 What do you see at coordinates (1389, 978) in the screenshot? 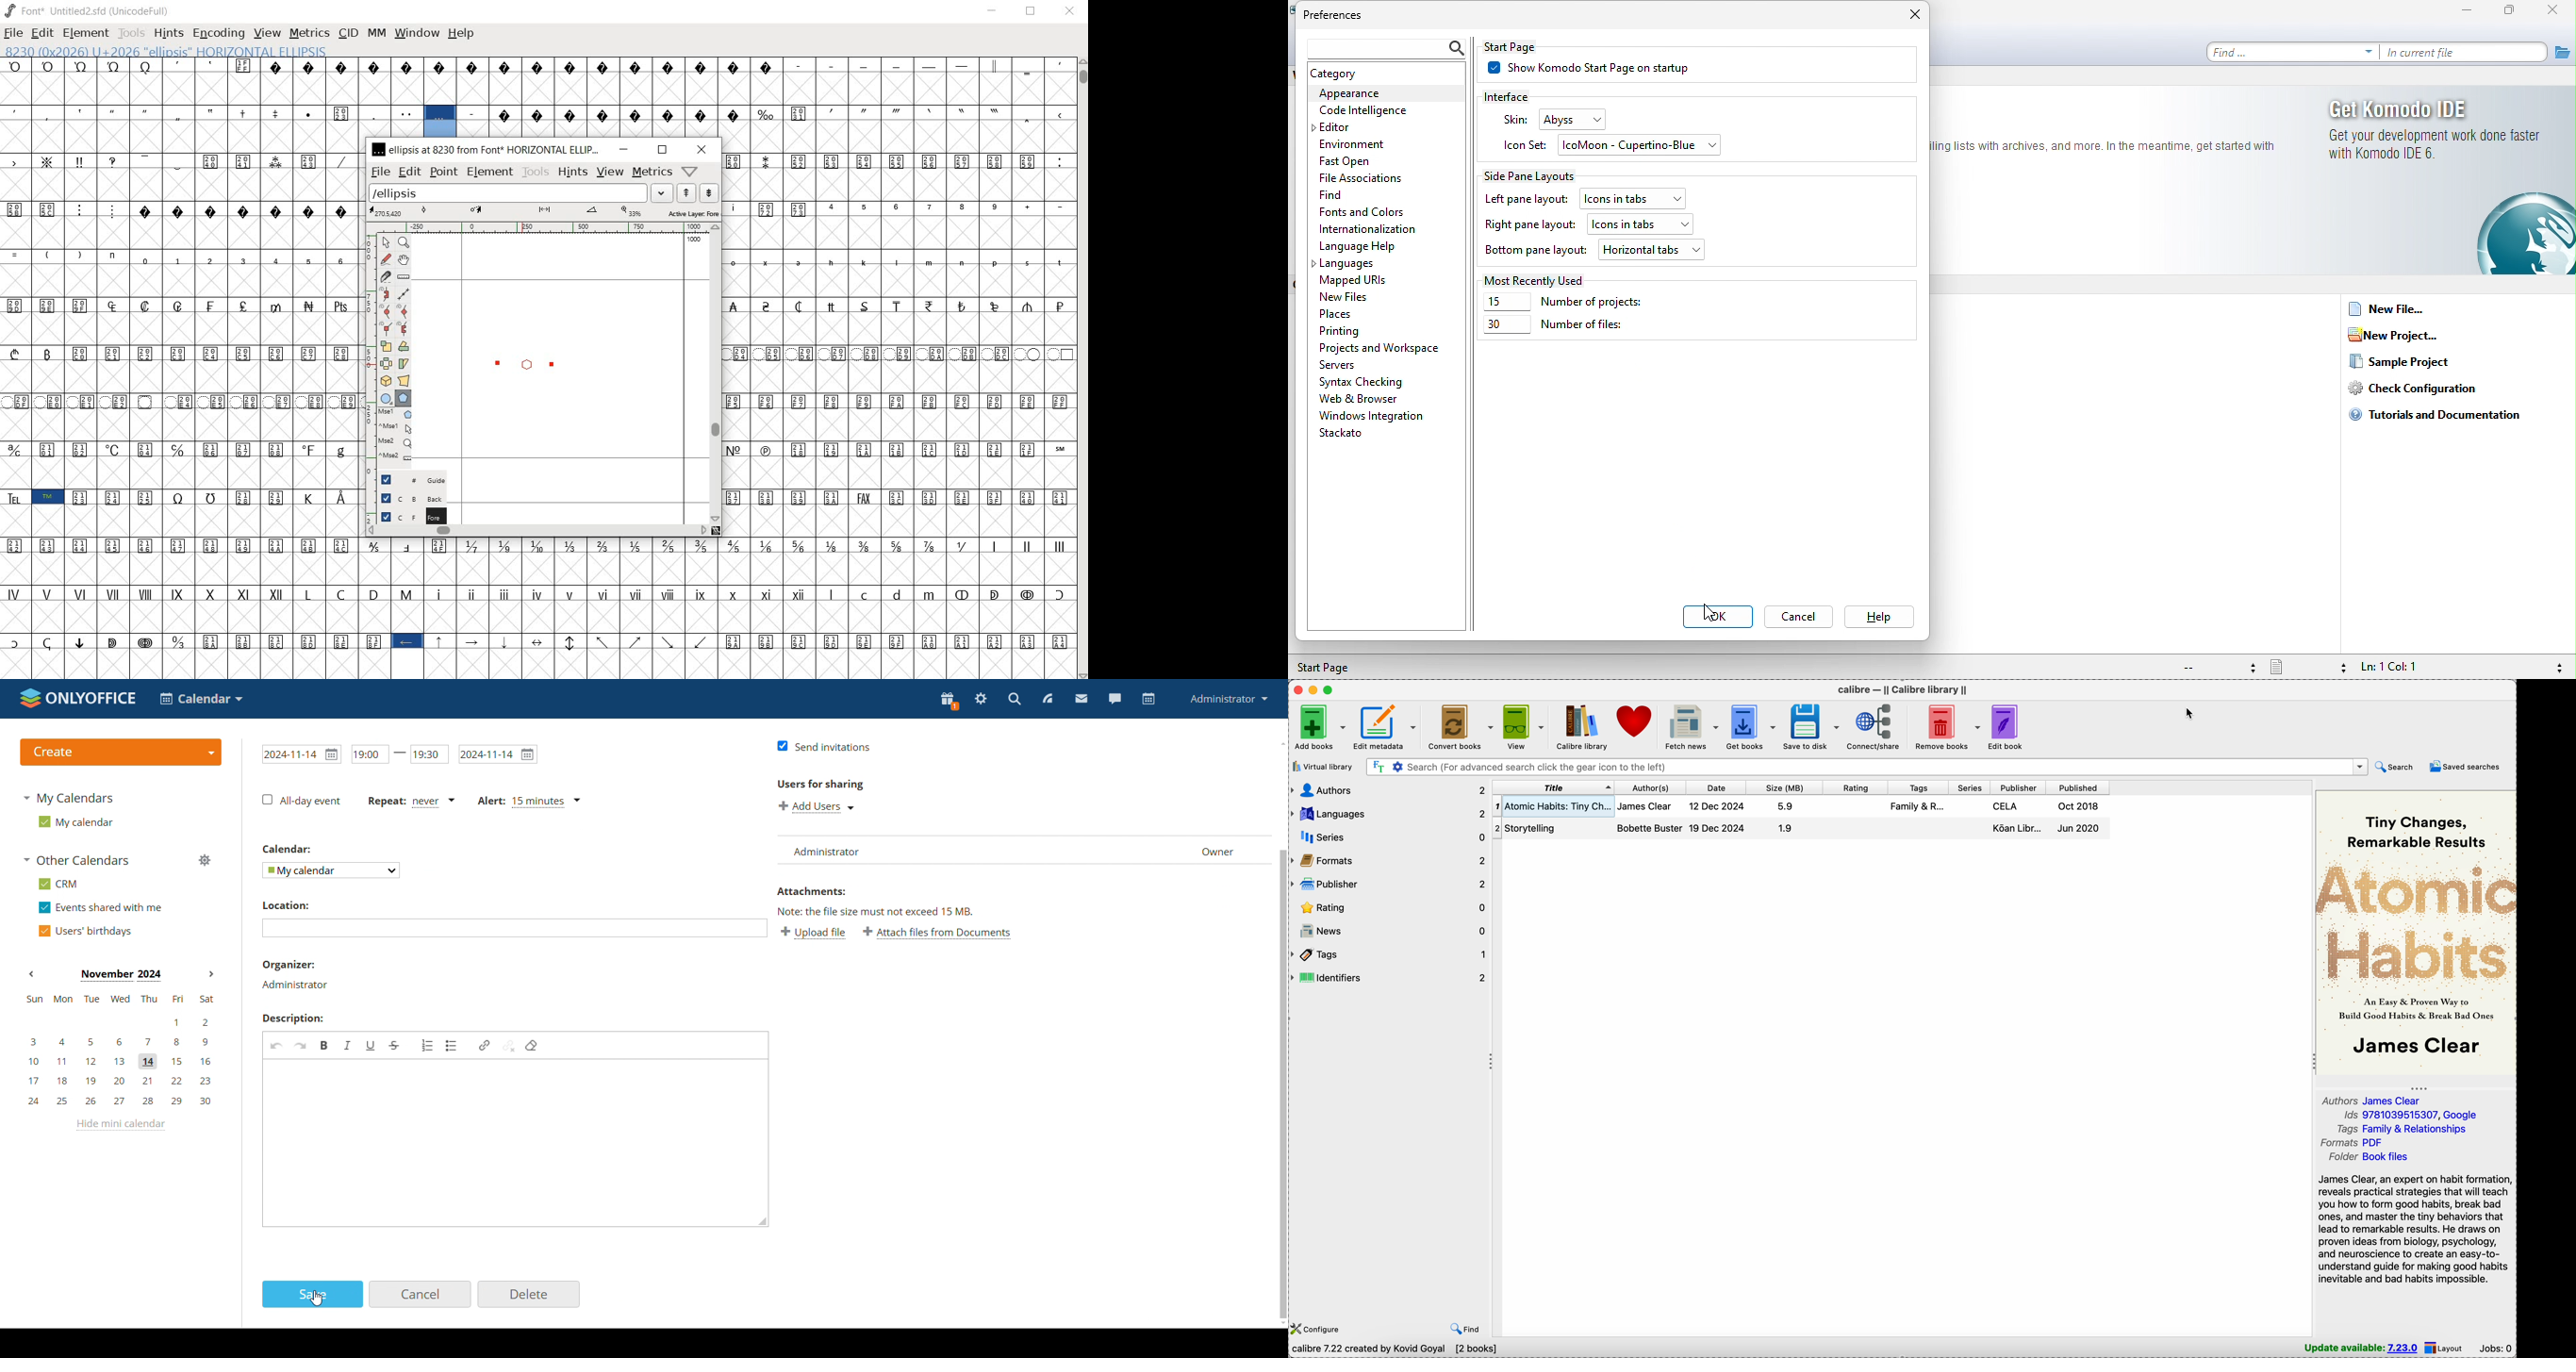
I see `identifiers` at bounding box center [1389, 978].